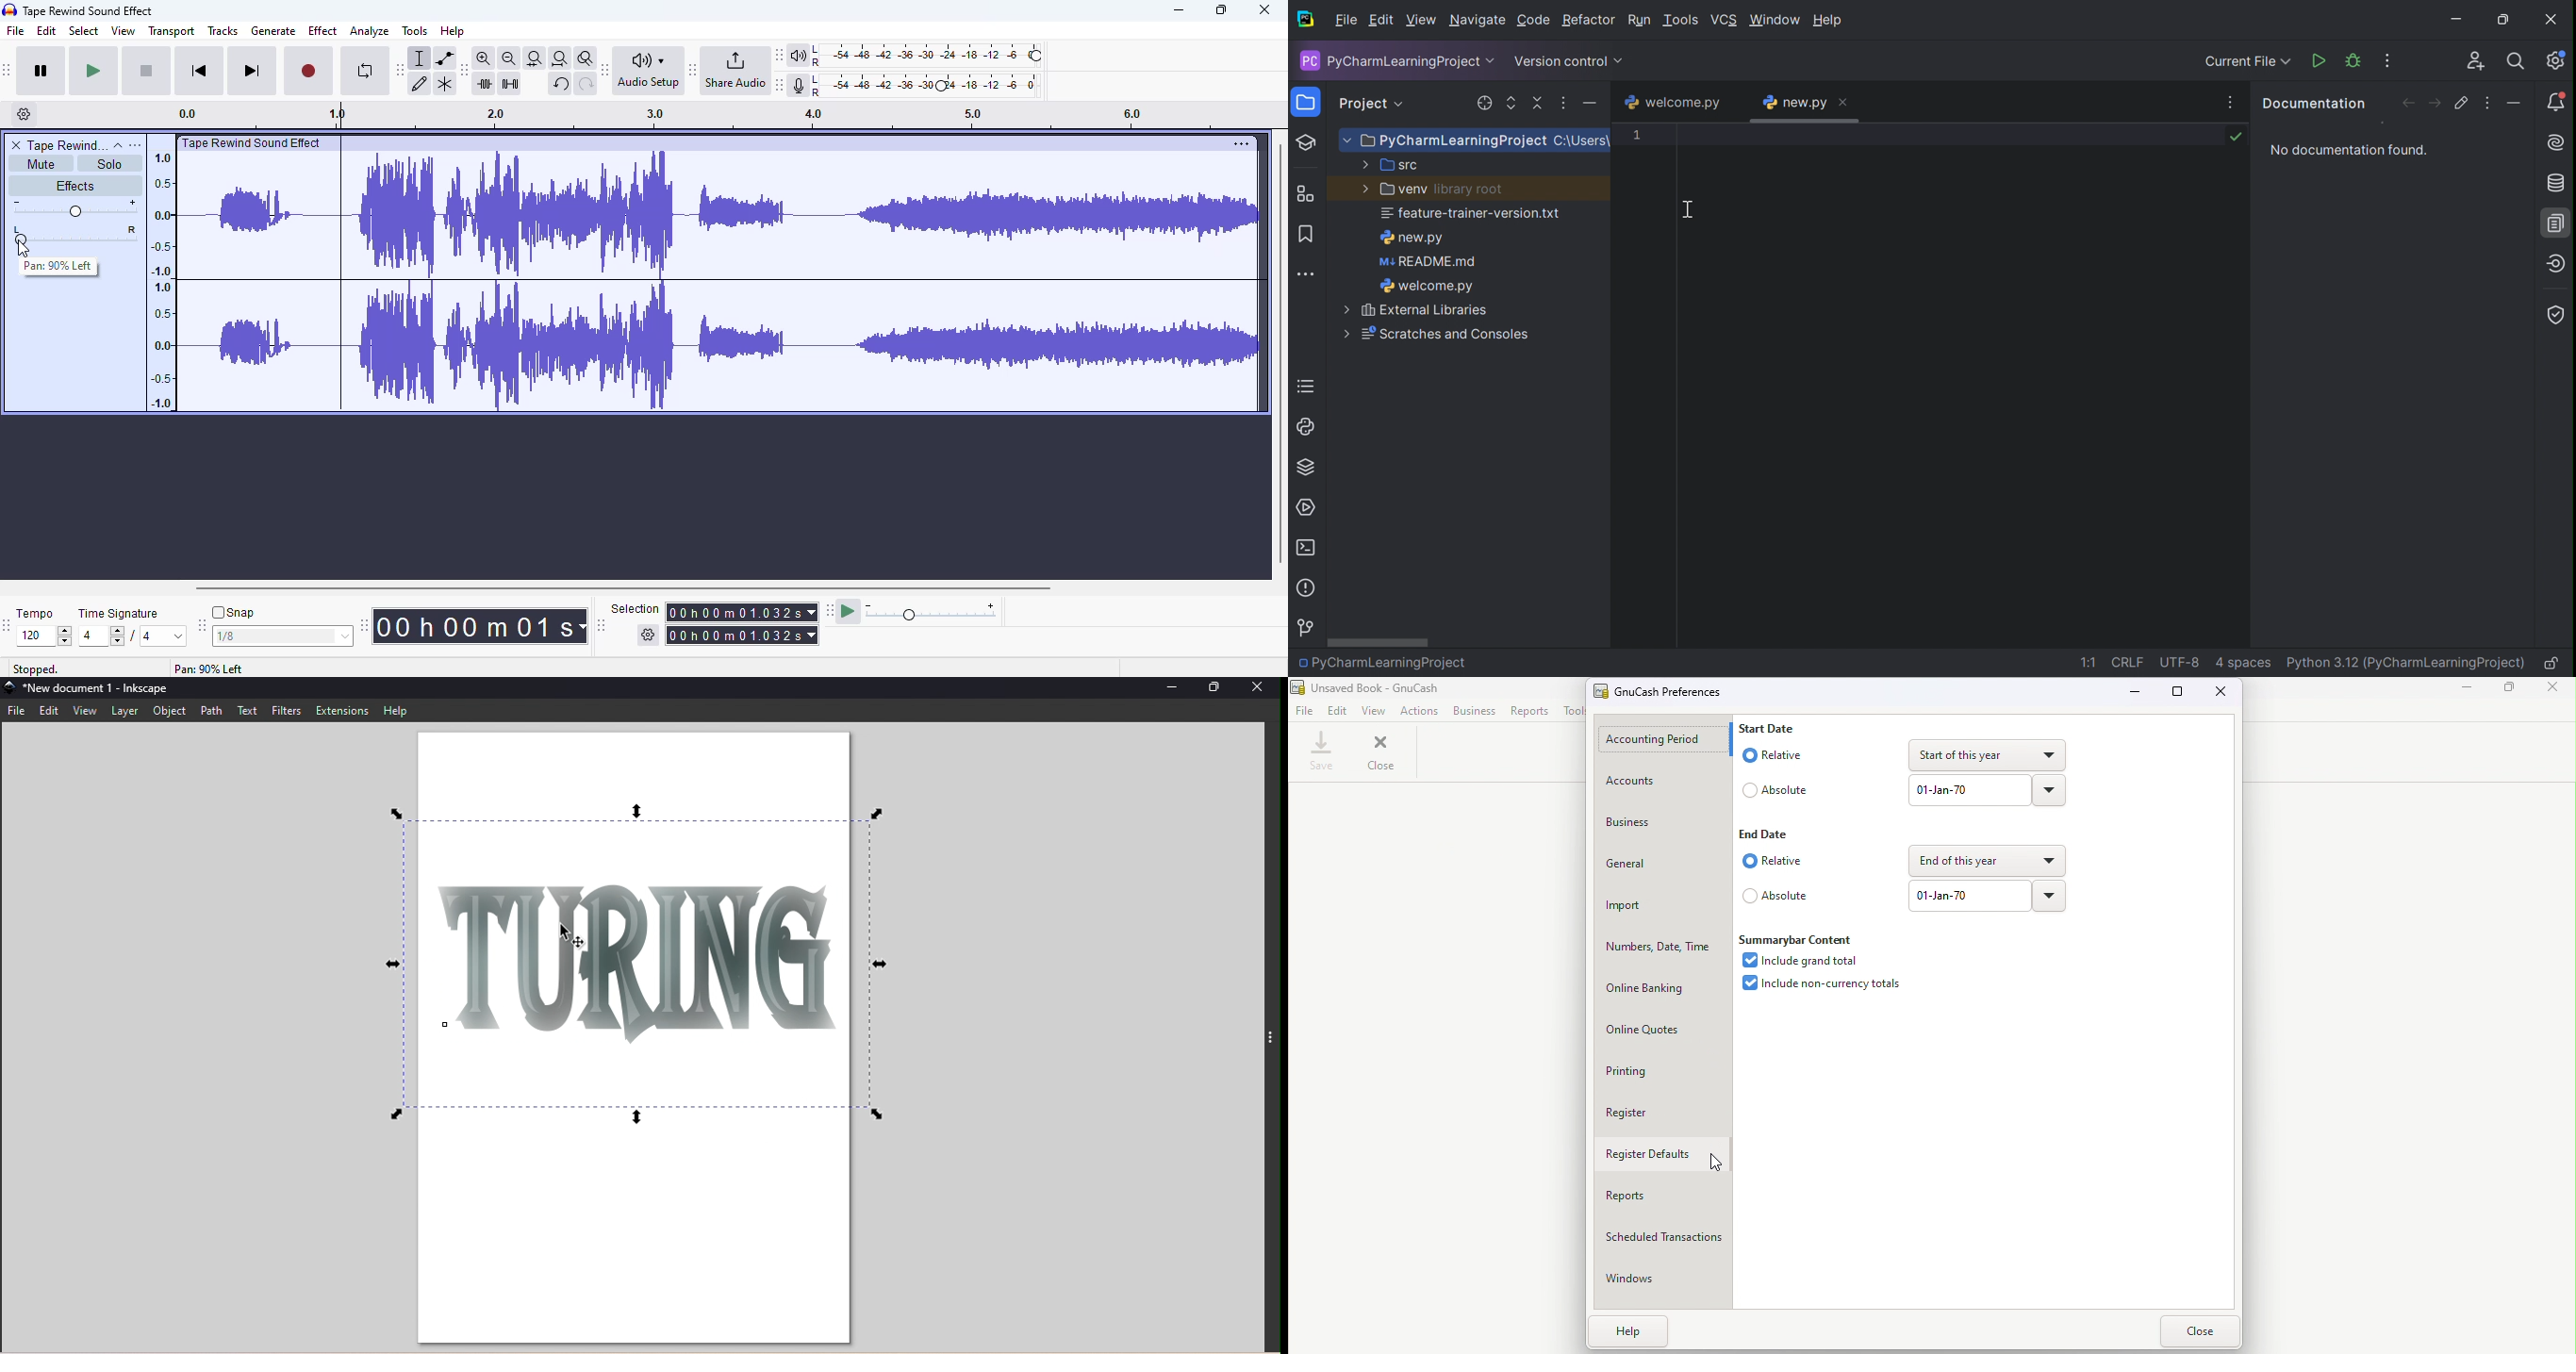 Image resolution: width=2576 pixels, height=1372 pixels. Describe the element at coordinates (366, 71) in the screenshot. I see `enable looping` at that location.